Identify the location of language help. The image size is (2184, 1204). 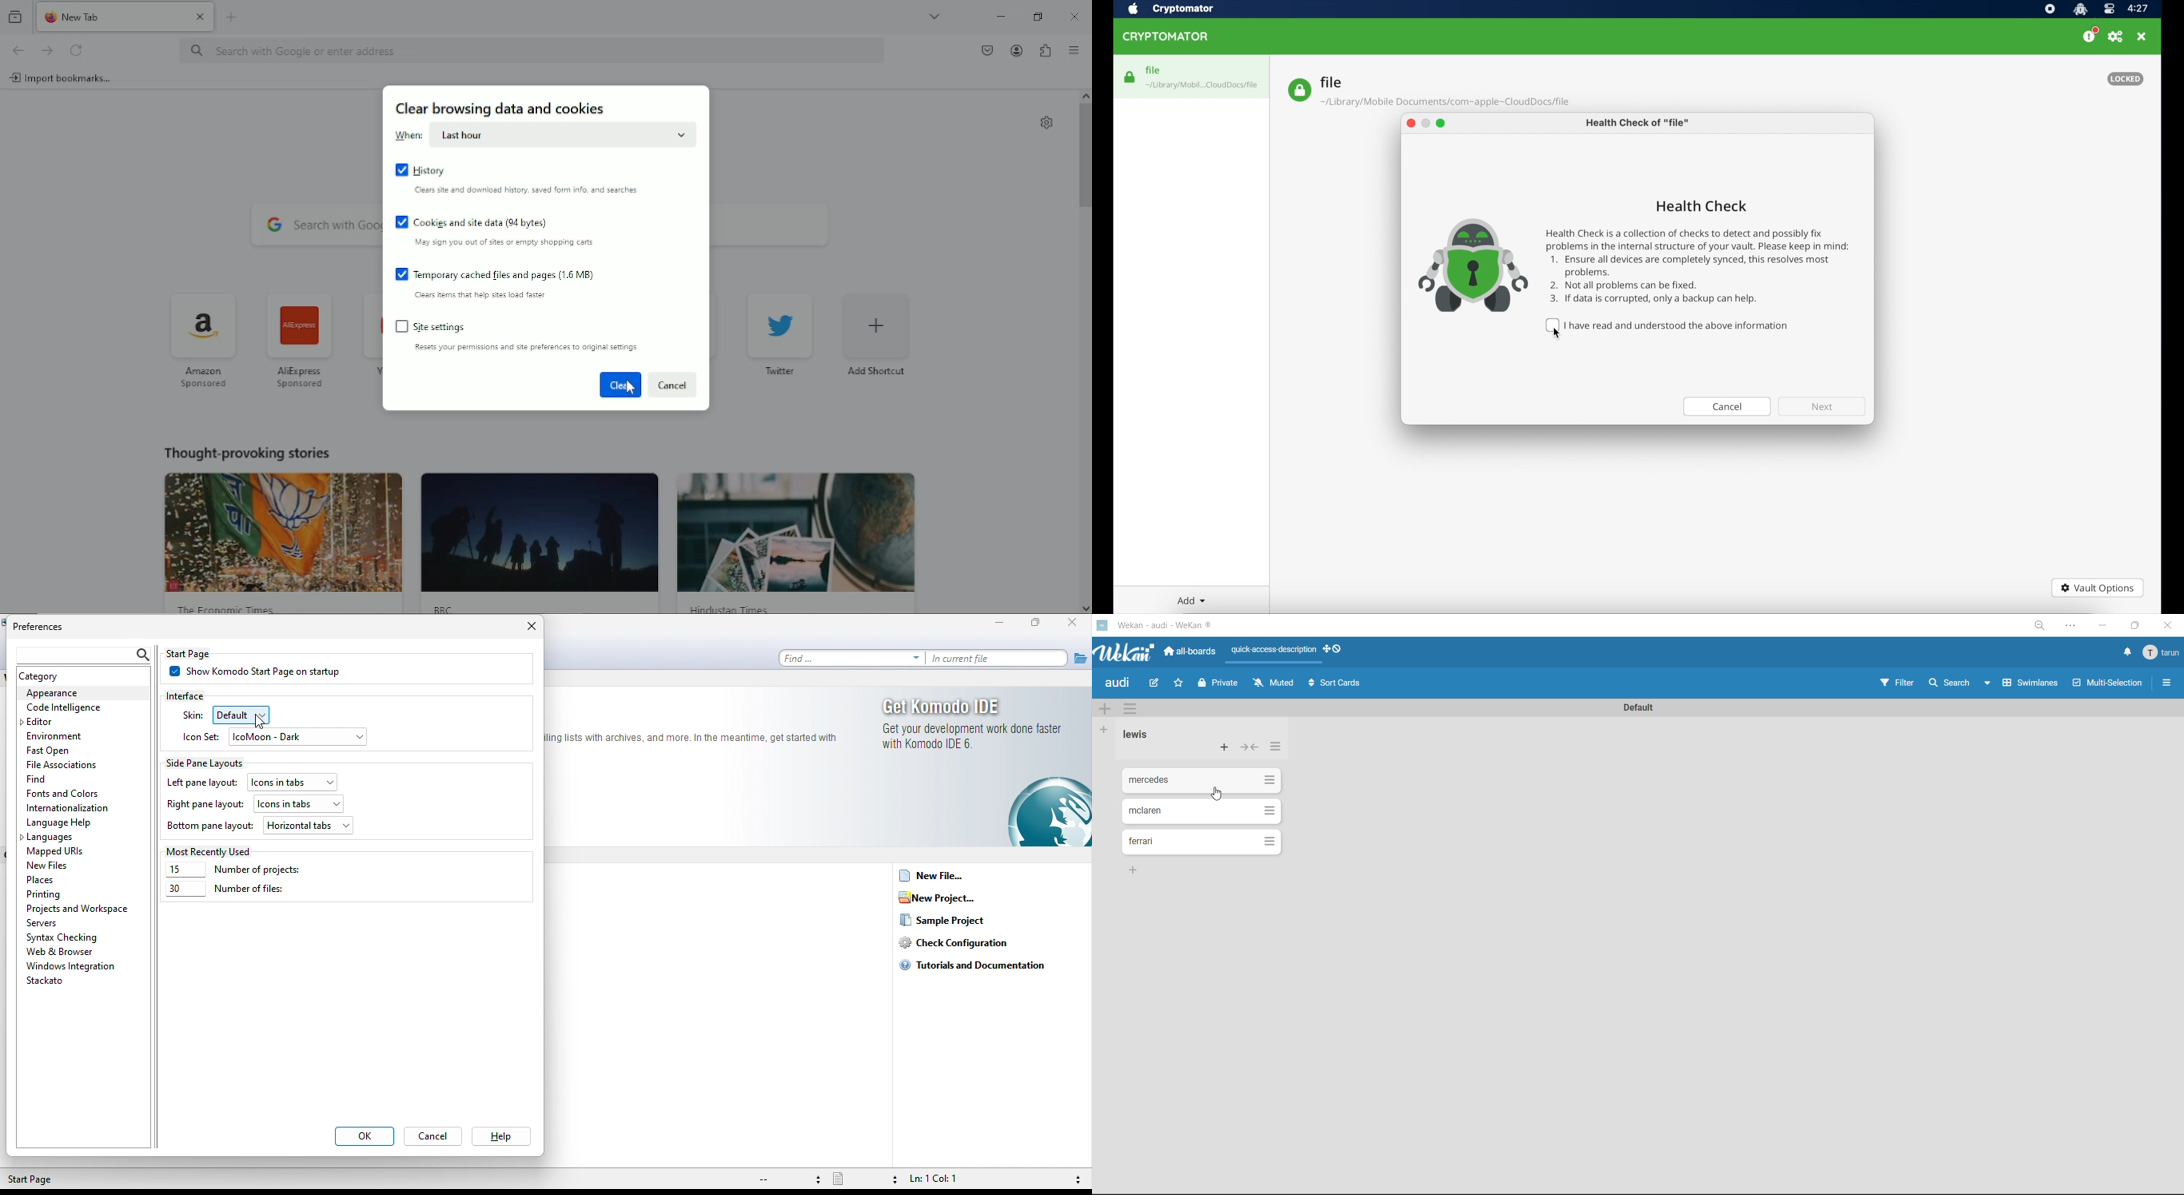
(61, 823).